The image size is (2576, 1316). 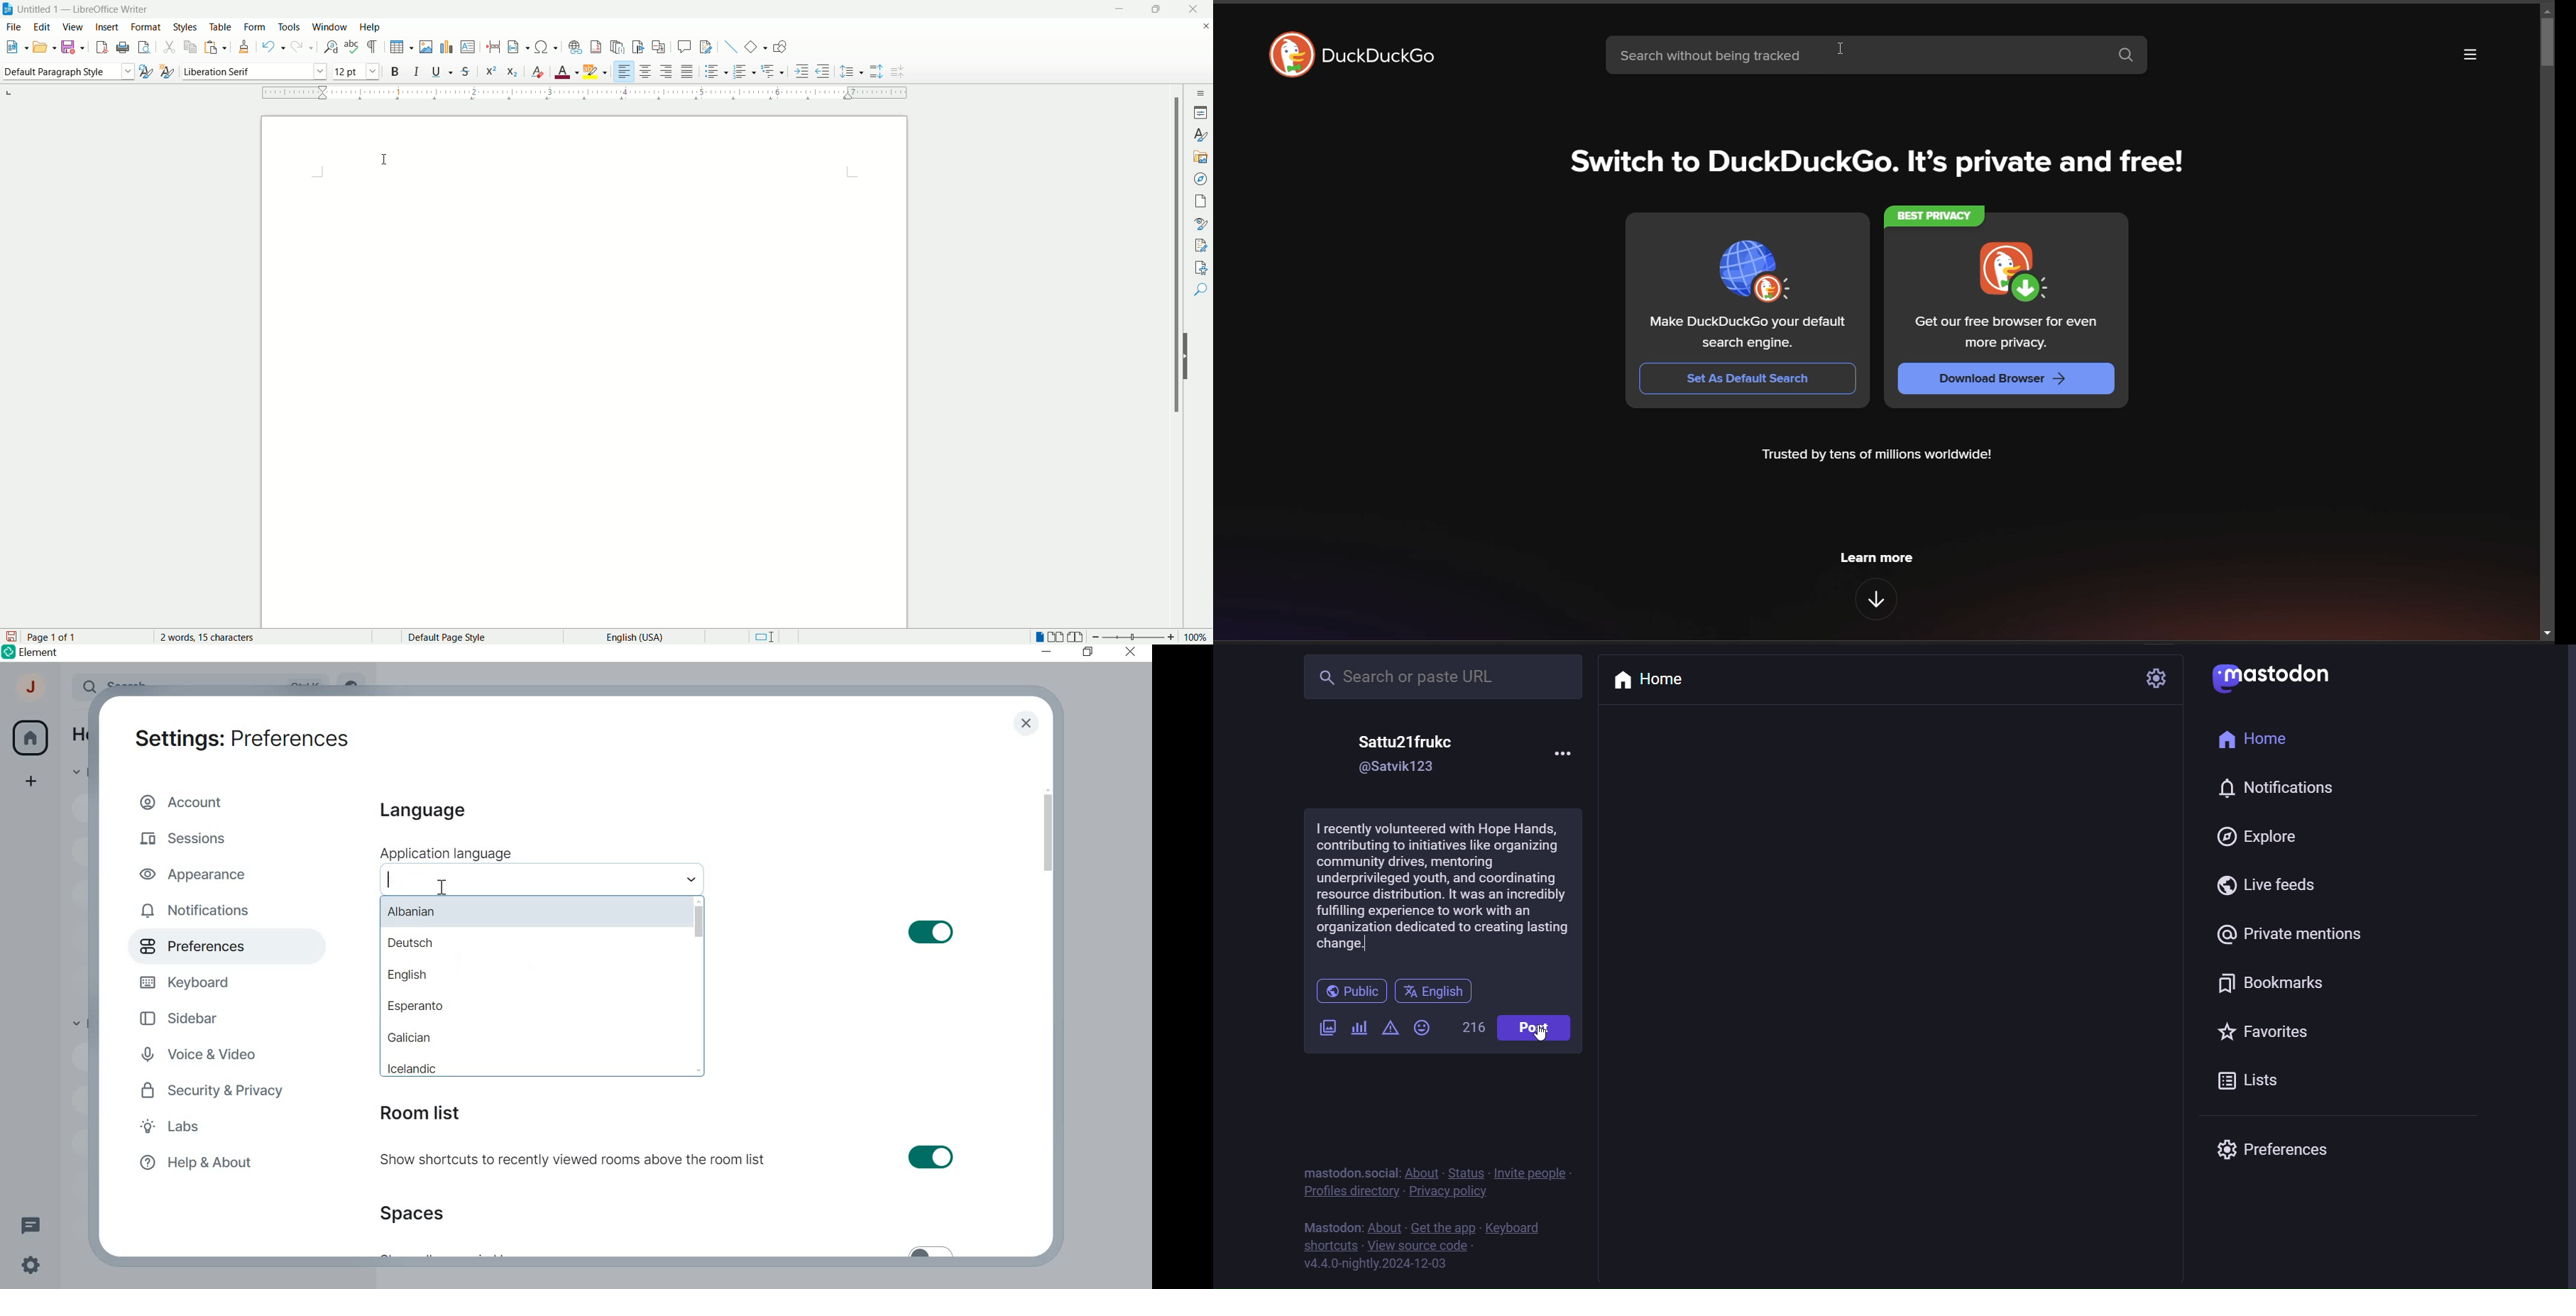 What do you see at coordinates (183, 28) in the screenshot?
I see `styles` at bounding box center [183, 28].